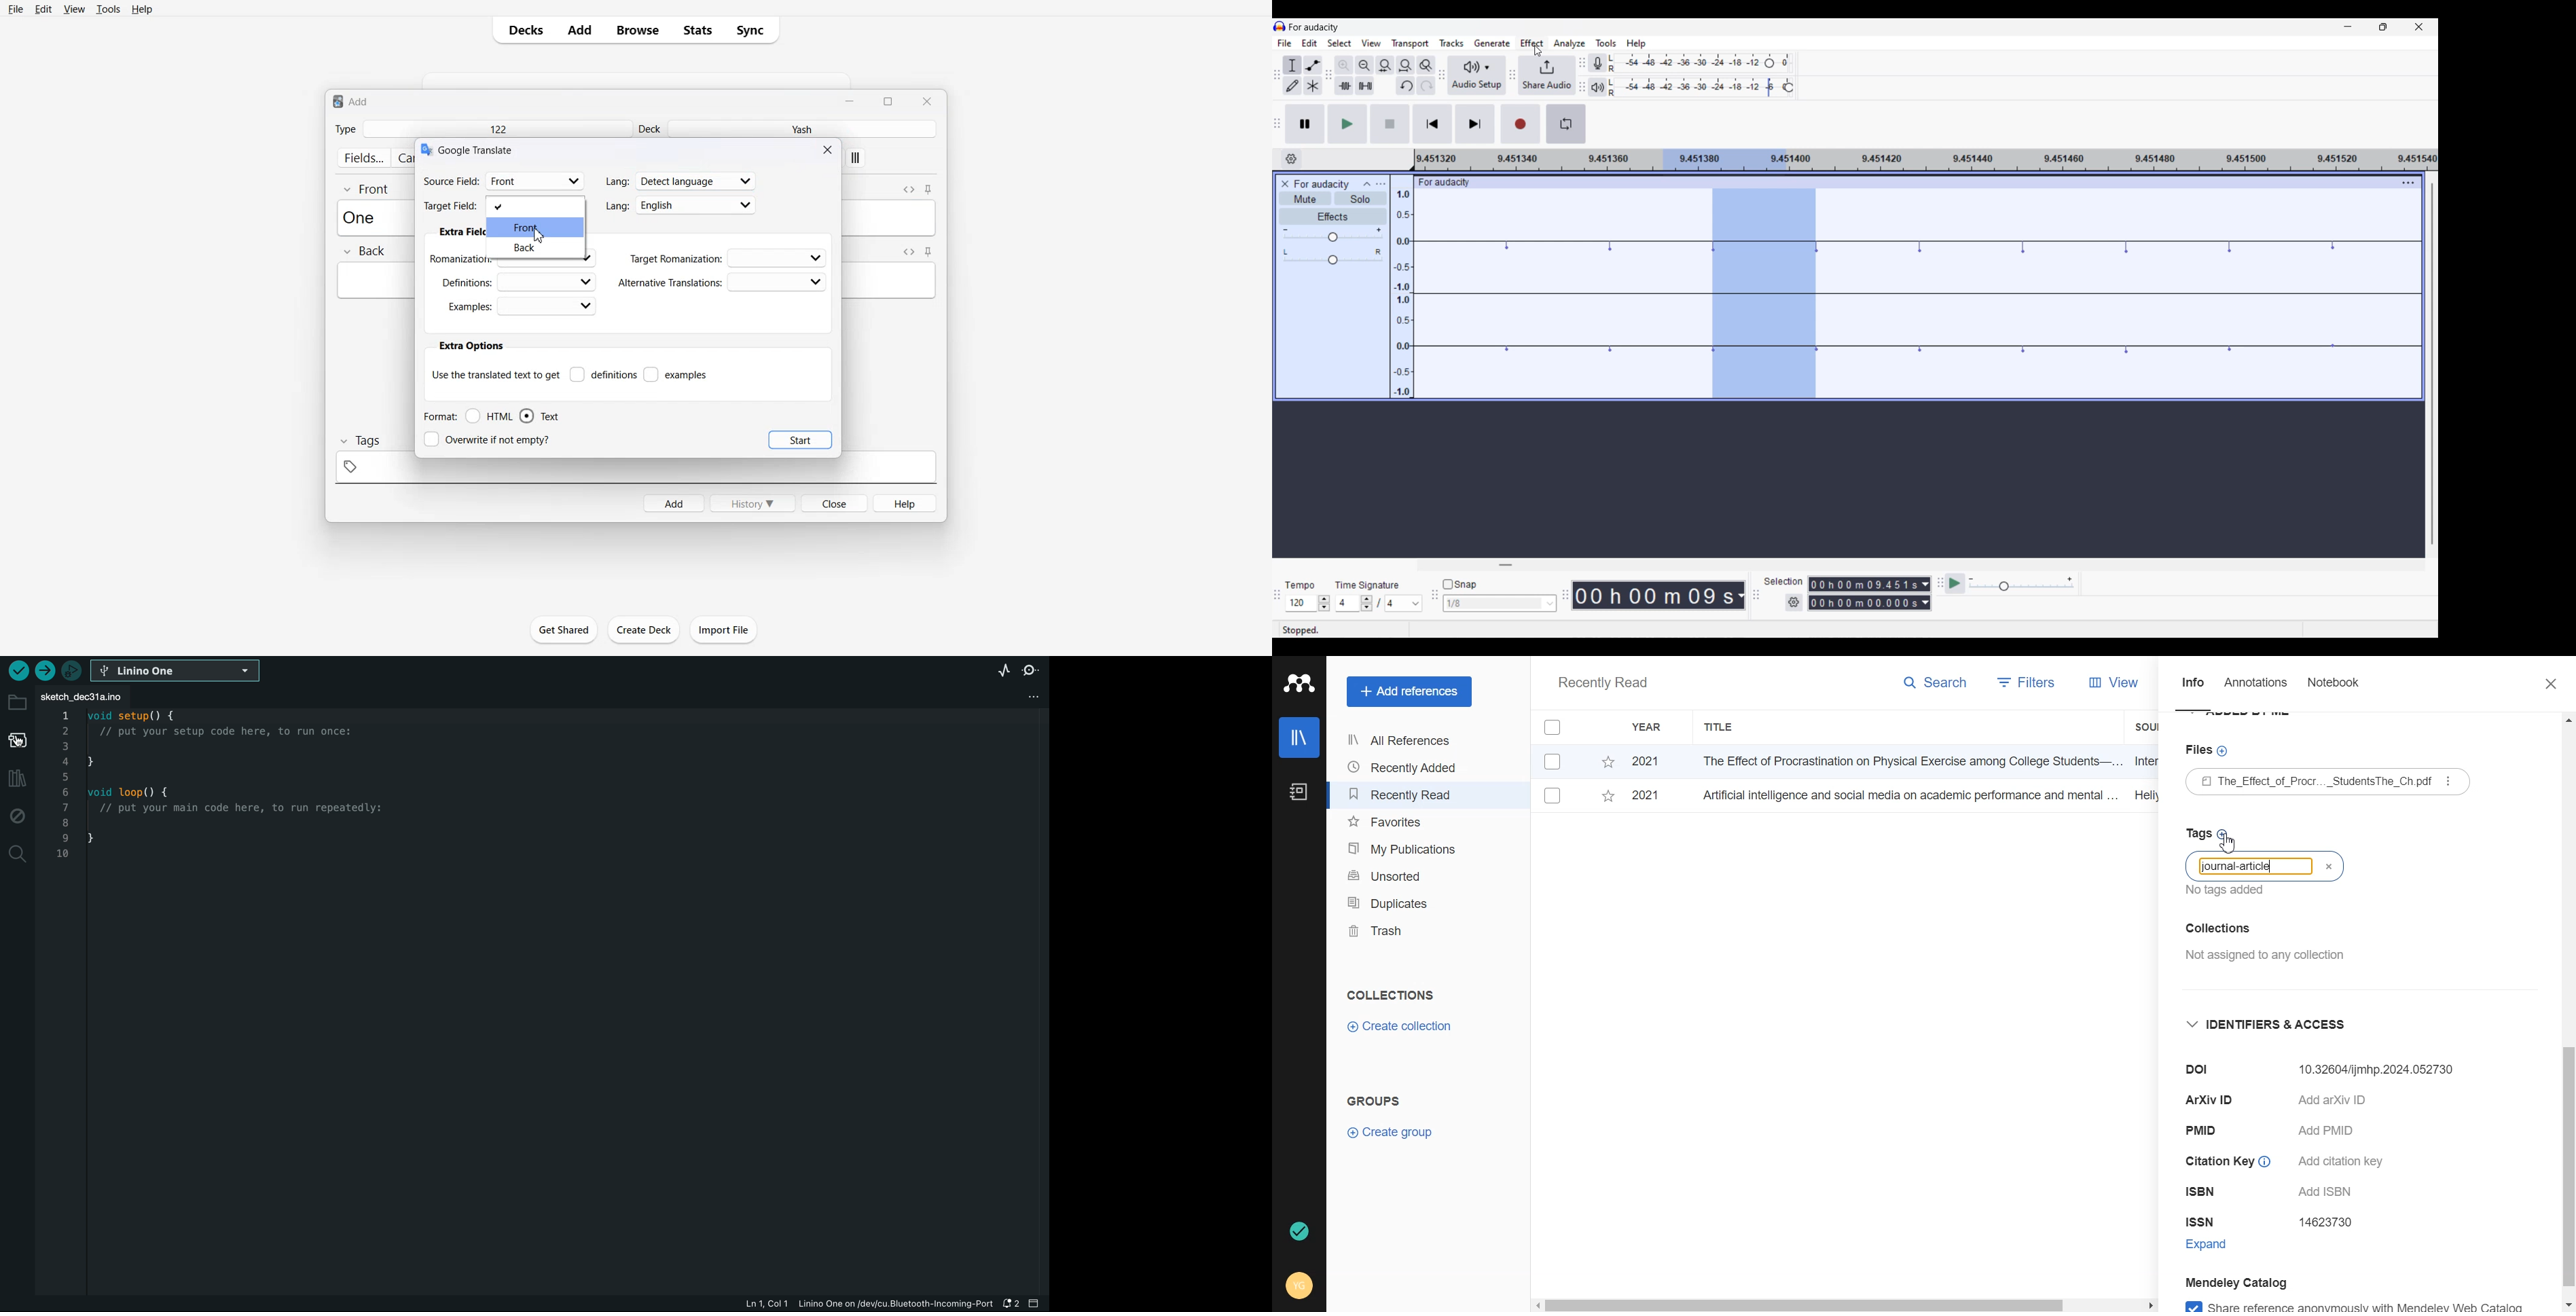  I want to click on Definations, so click(517, 281).